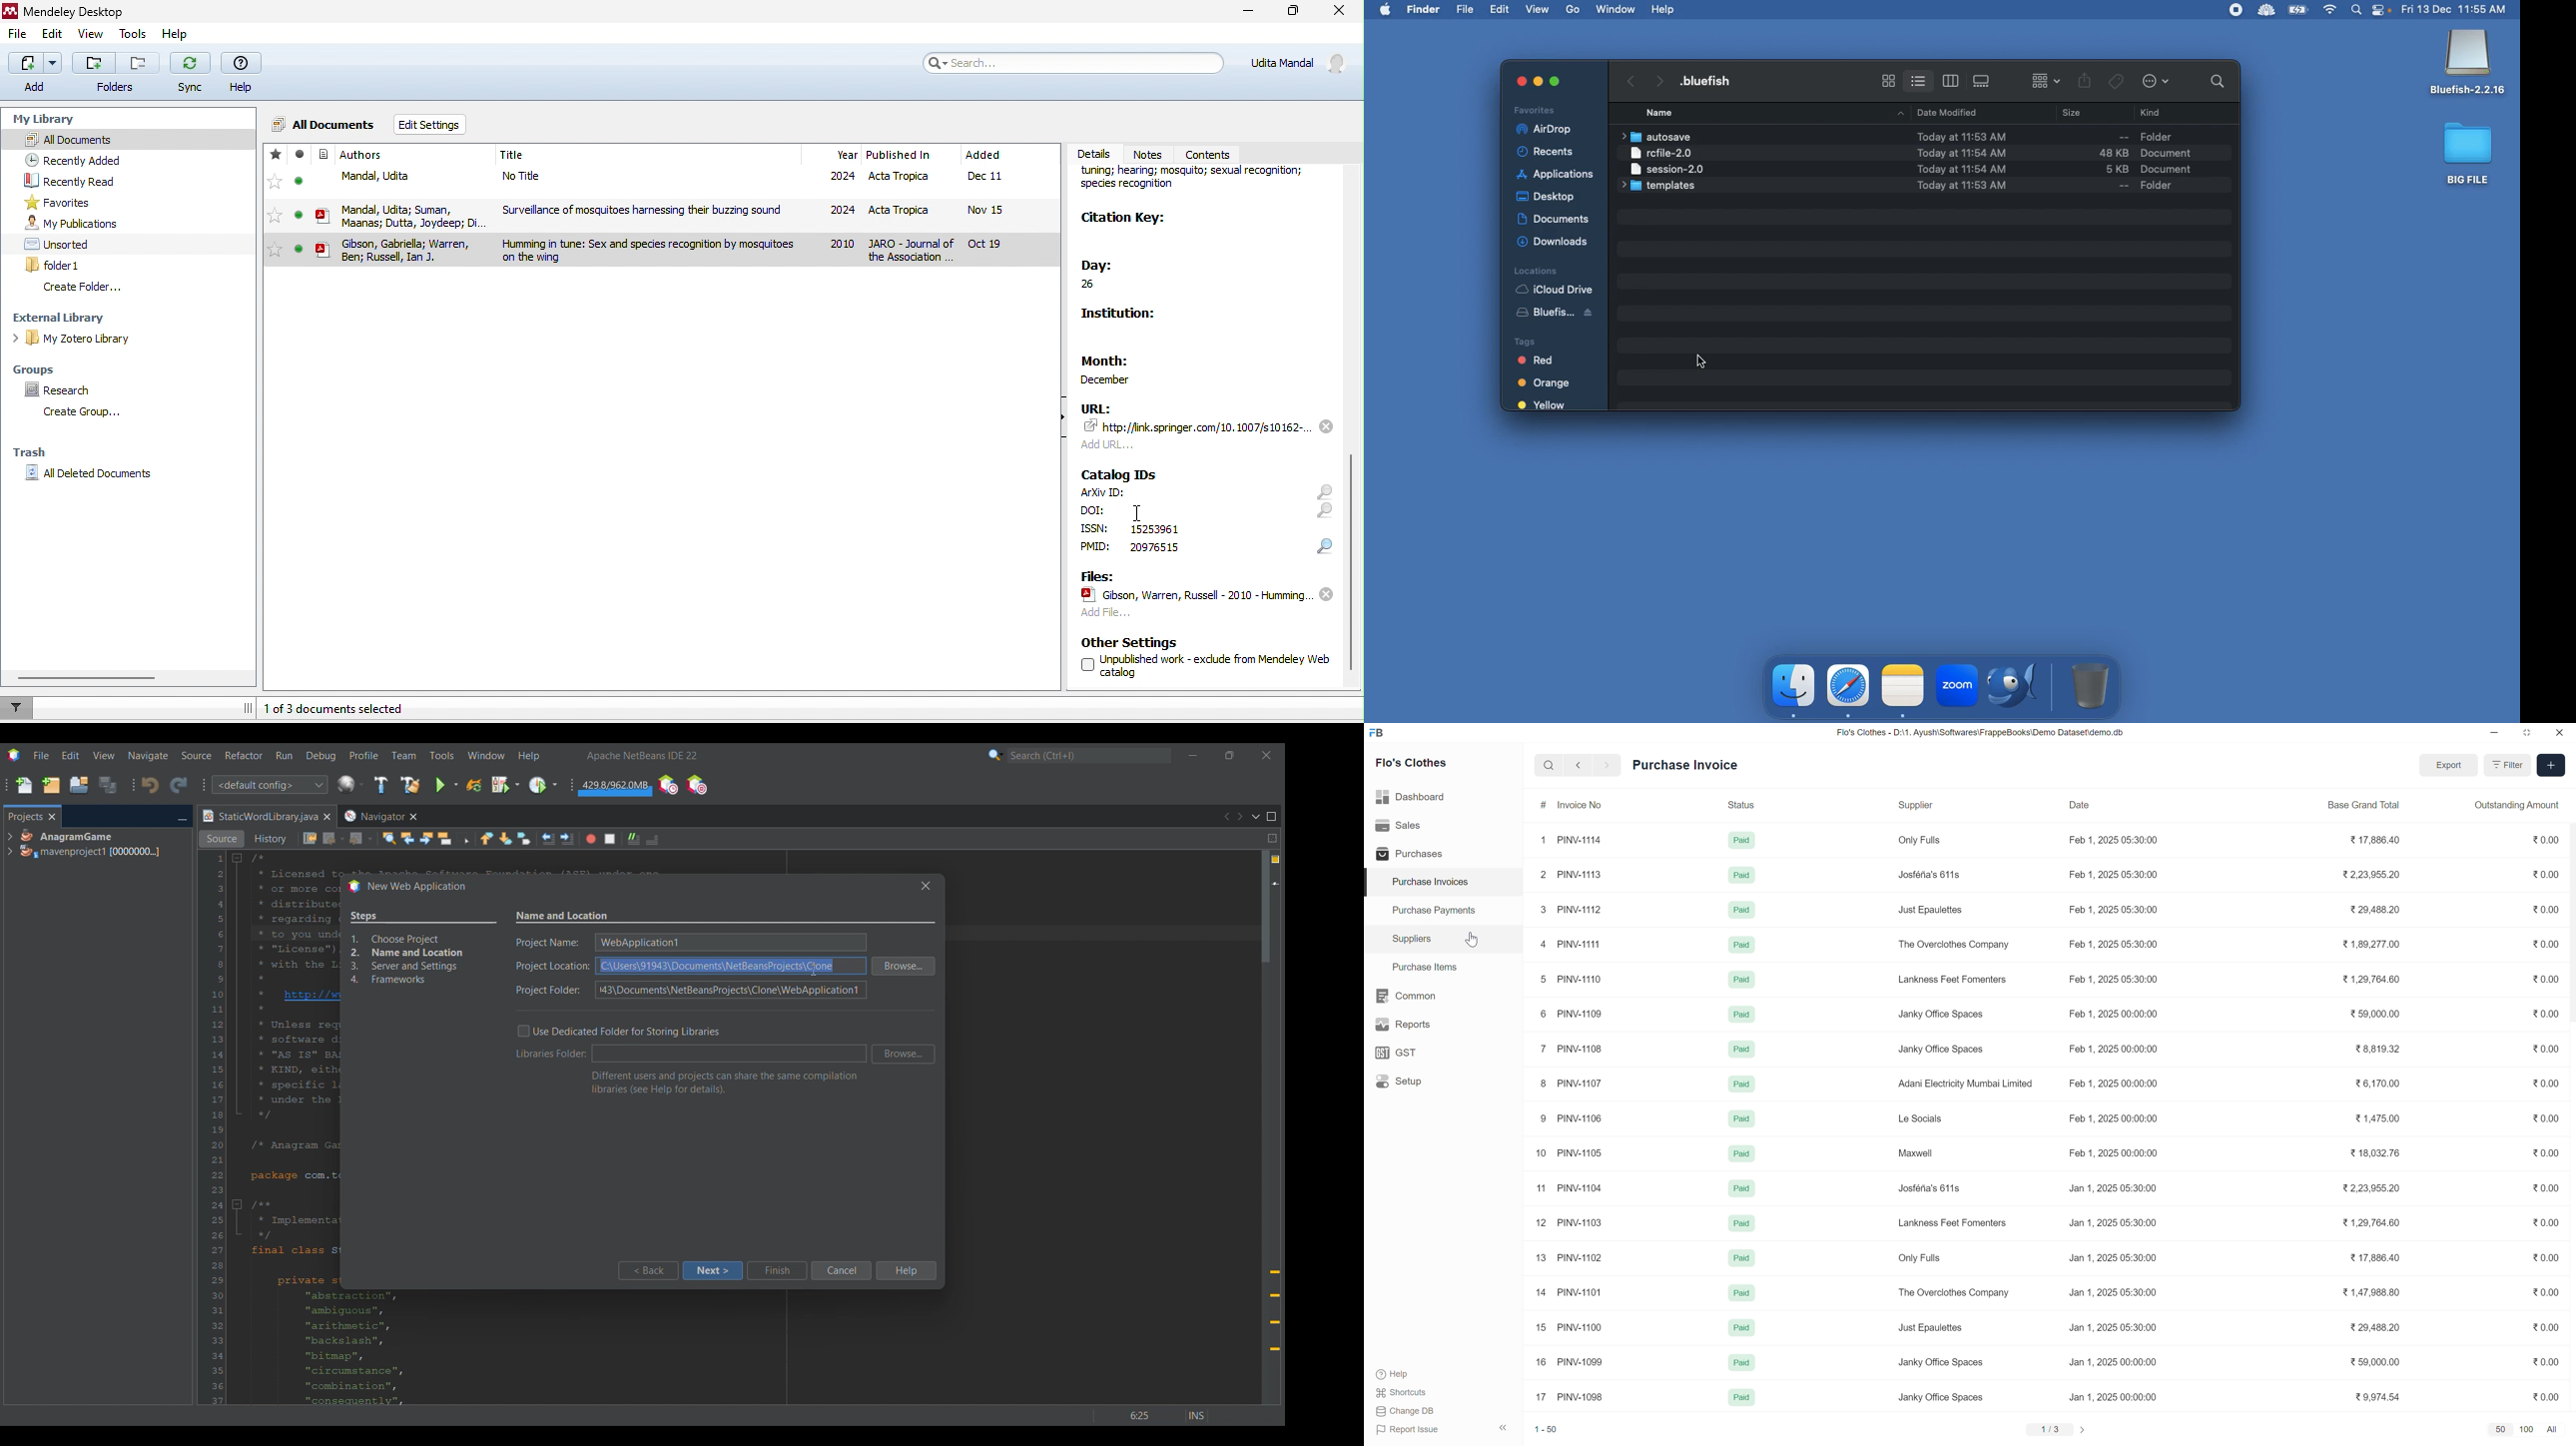 This screenshot has height=1456, width=2576. I want to click on 1,475.00, so click(2378, 1118).